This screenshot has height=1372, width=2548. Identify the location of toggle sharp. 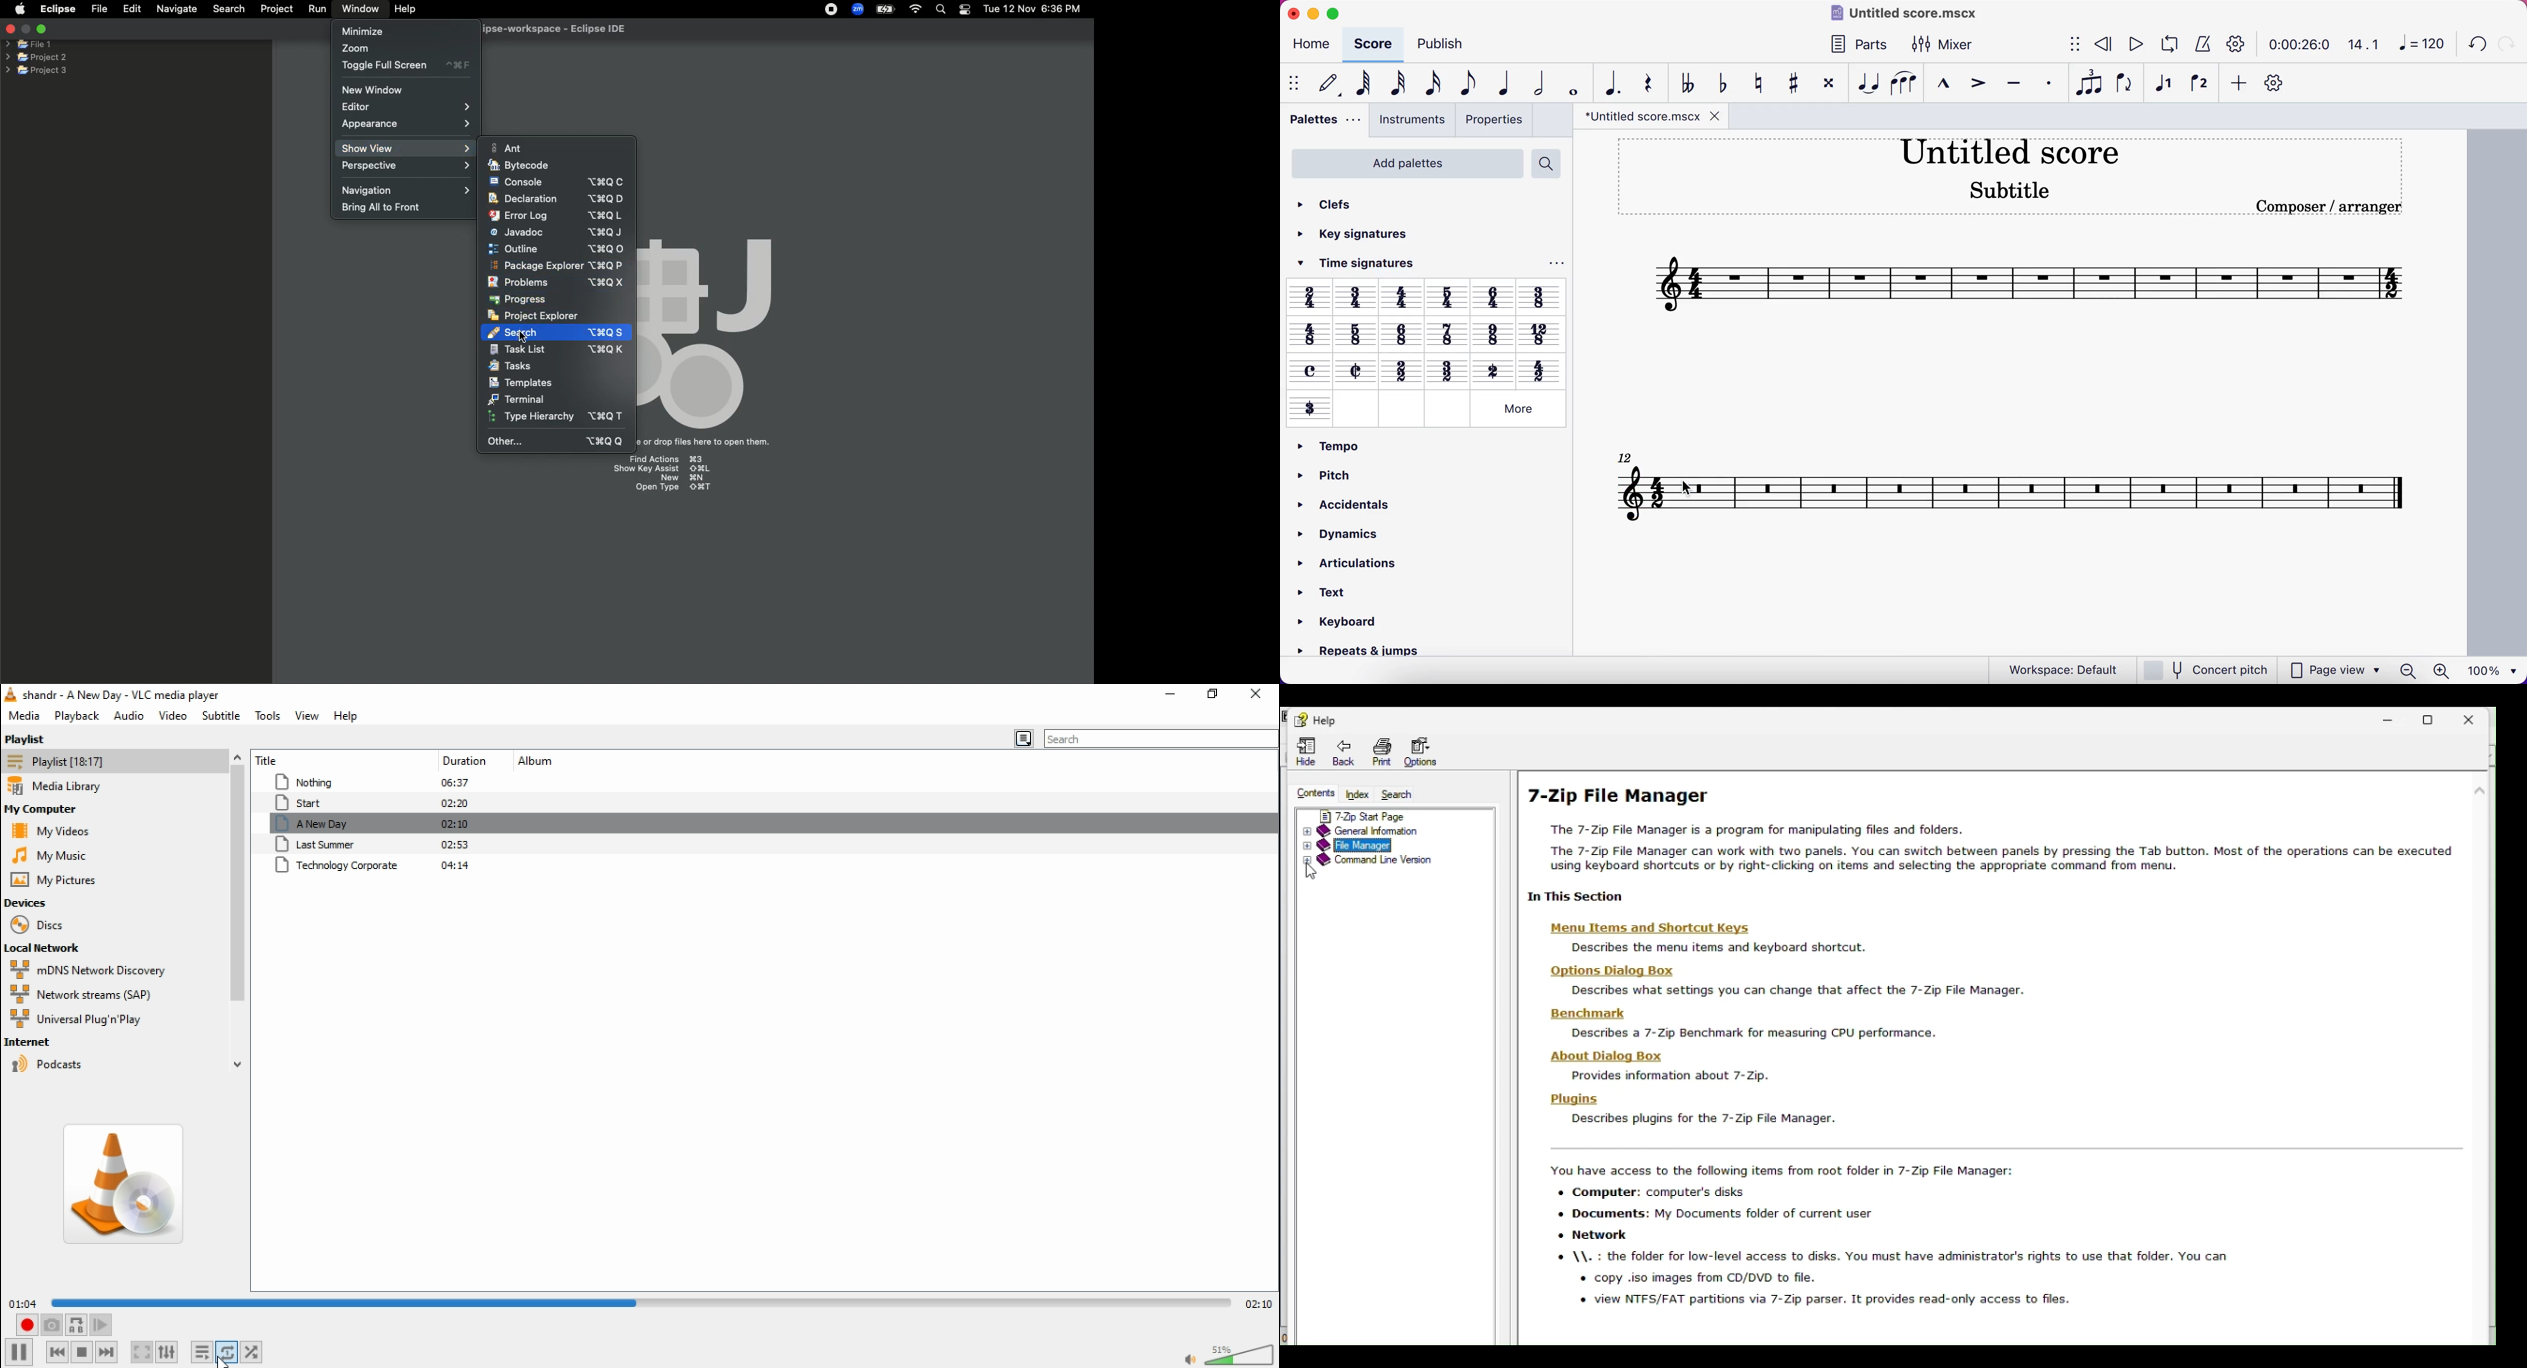
(1792, 81).